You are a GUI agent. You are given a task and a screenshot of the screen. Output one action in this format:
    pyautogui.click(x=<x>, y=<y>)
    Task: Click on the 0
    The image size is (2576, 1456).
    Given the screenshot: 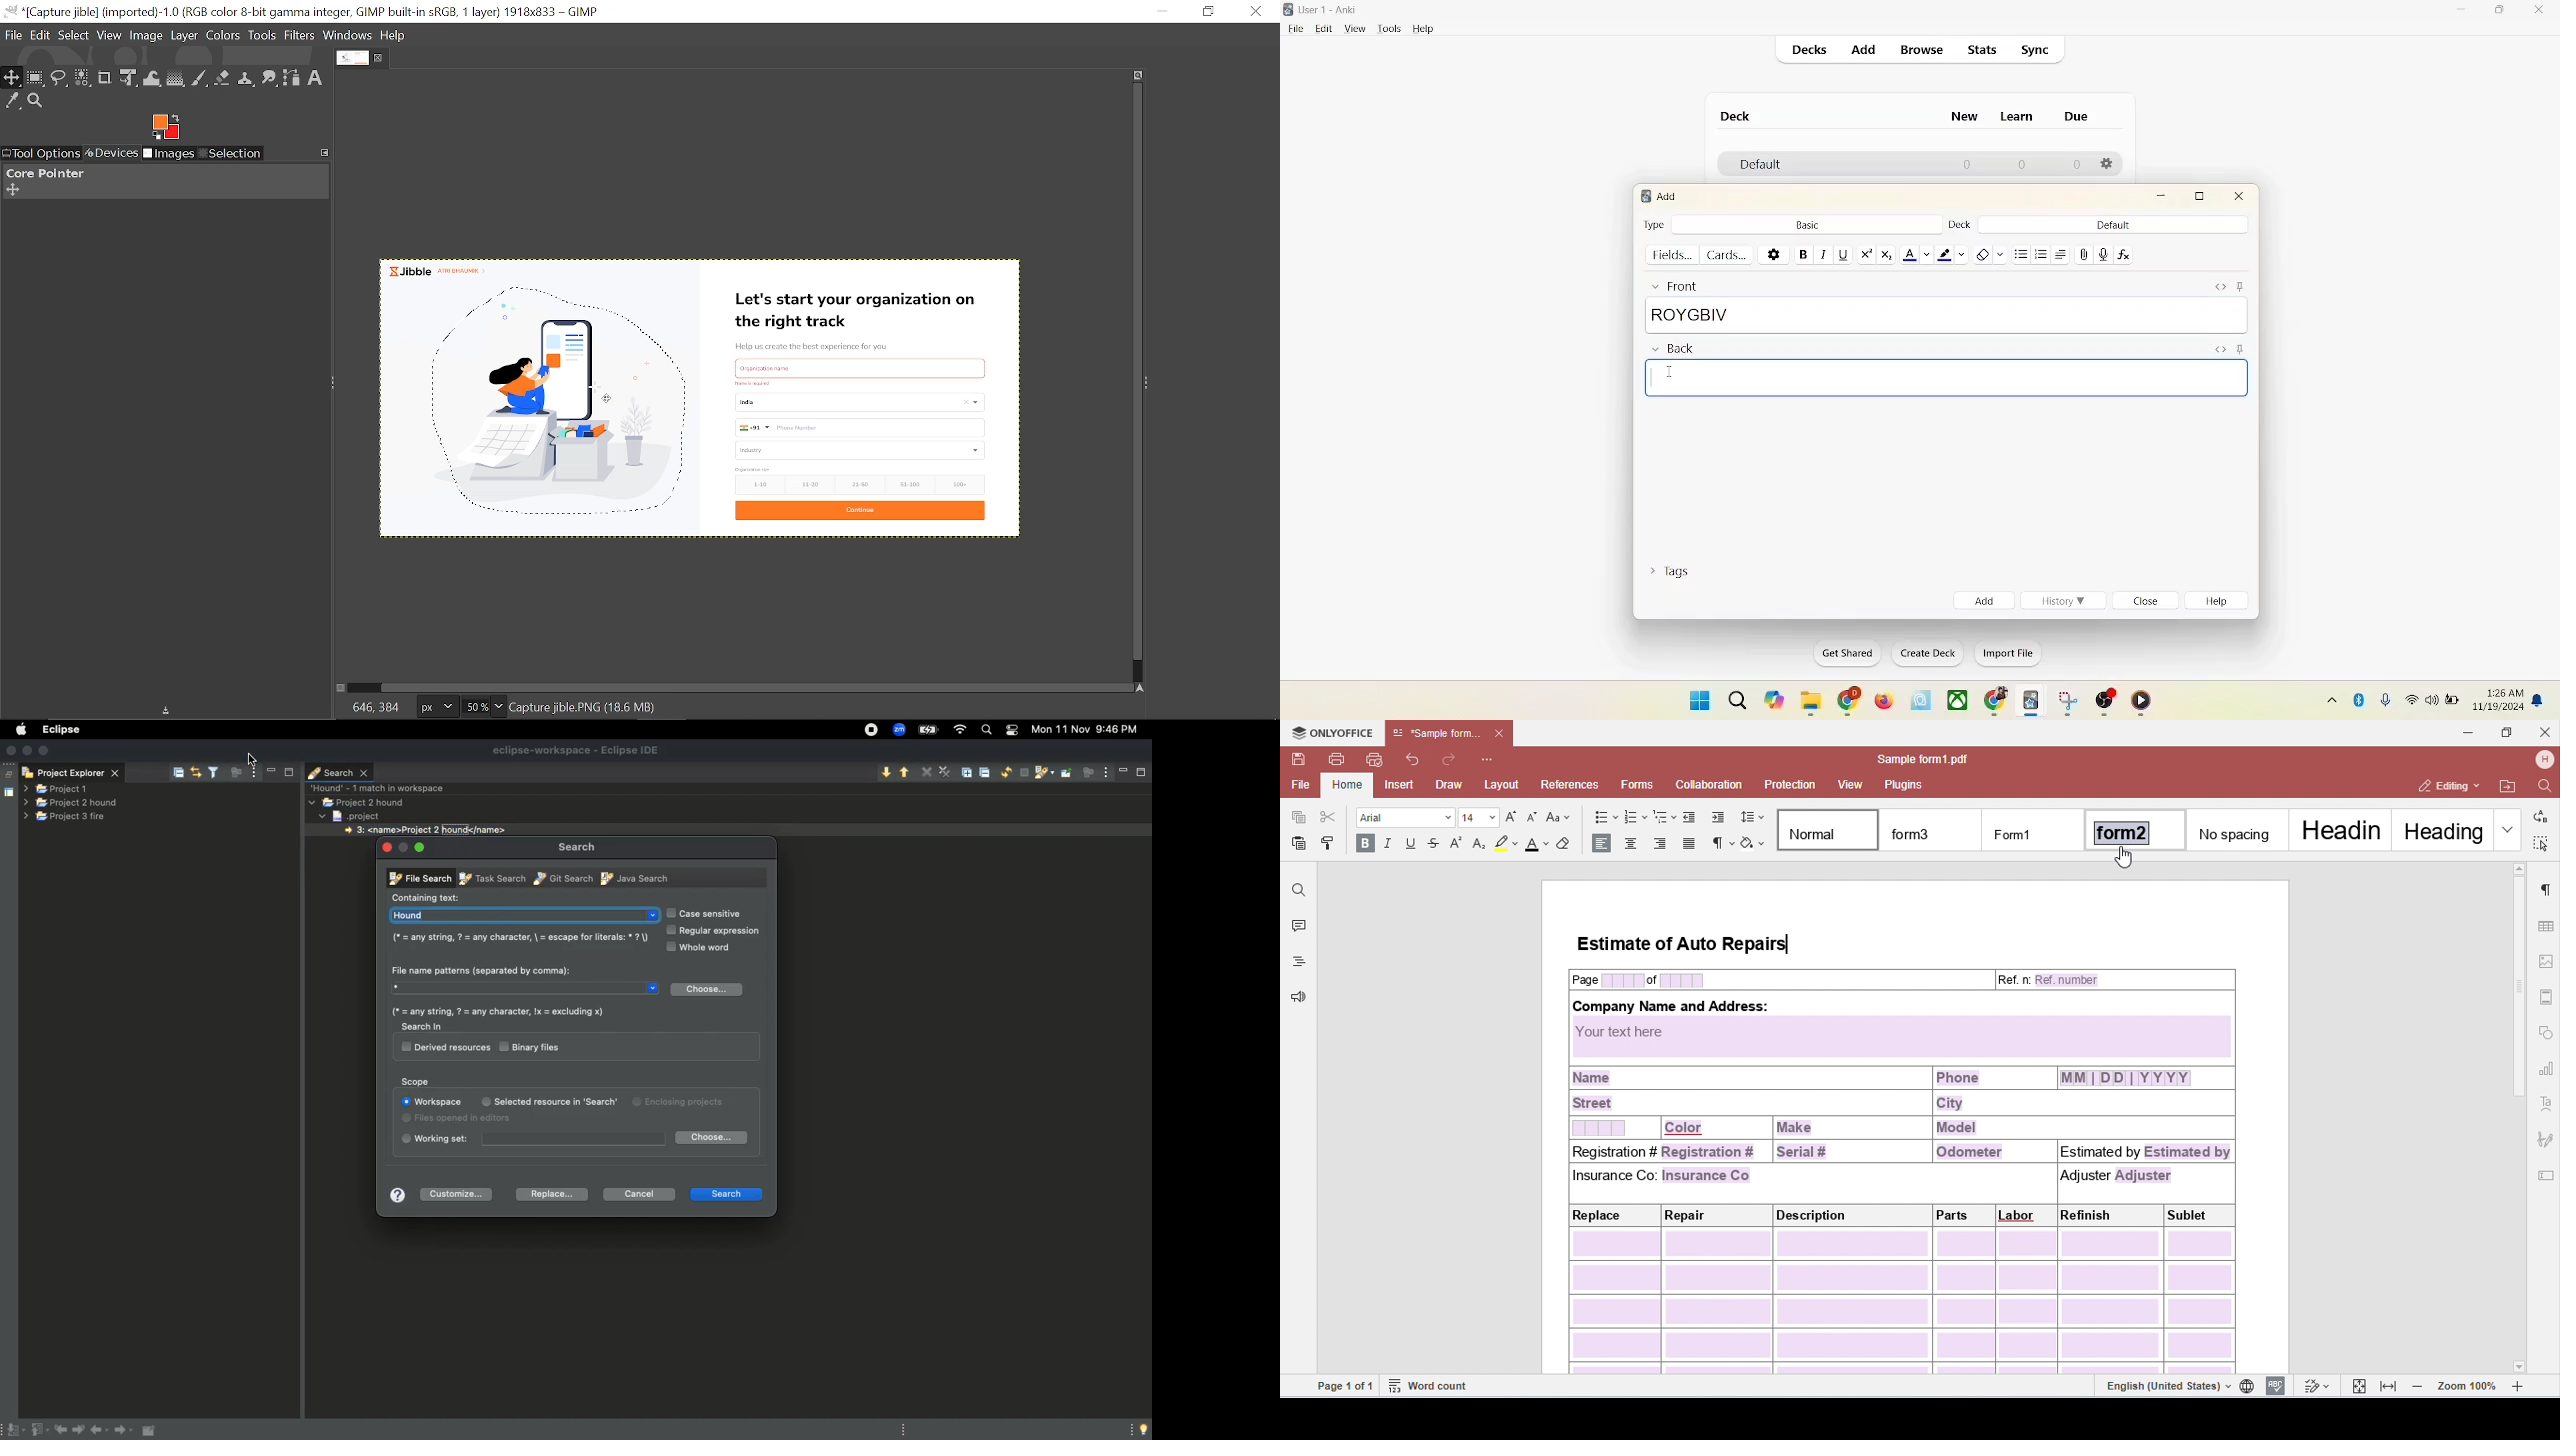 What is the action you would take?
    pyautogui.click(x=2078, y=165)
    